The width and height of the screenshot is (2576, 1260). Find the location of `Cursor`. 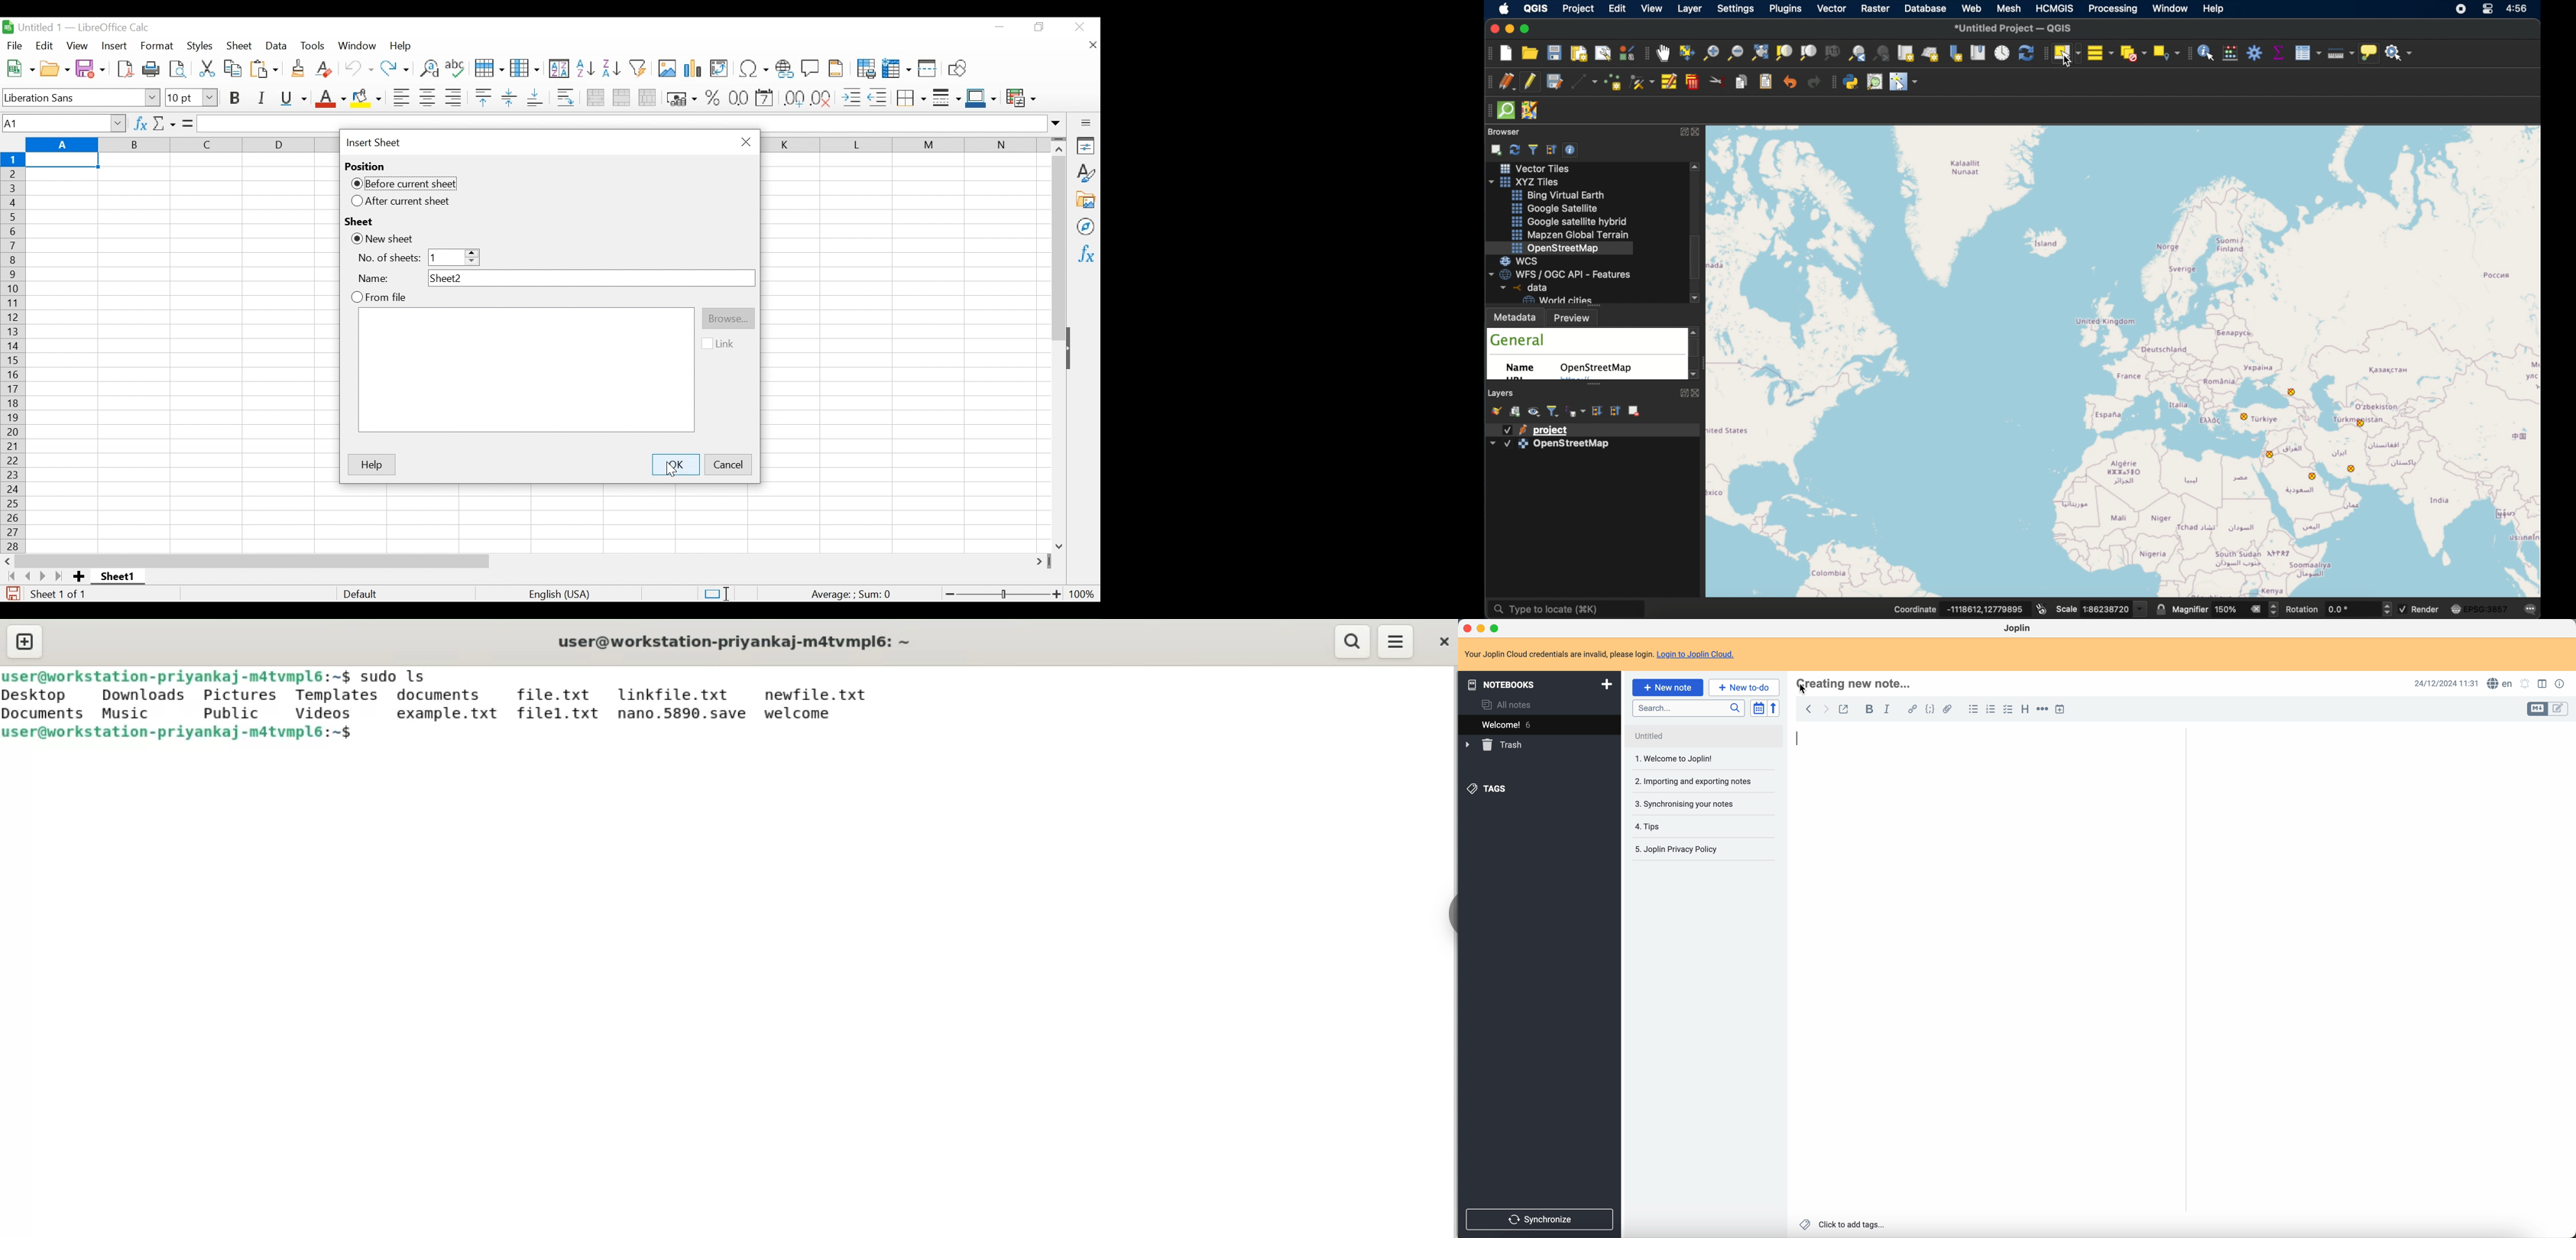

Cursor is located at coordinates (669, 470).